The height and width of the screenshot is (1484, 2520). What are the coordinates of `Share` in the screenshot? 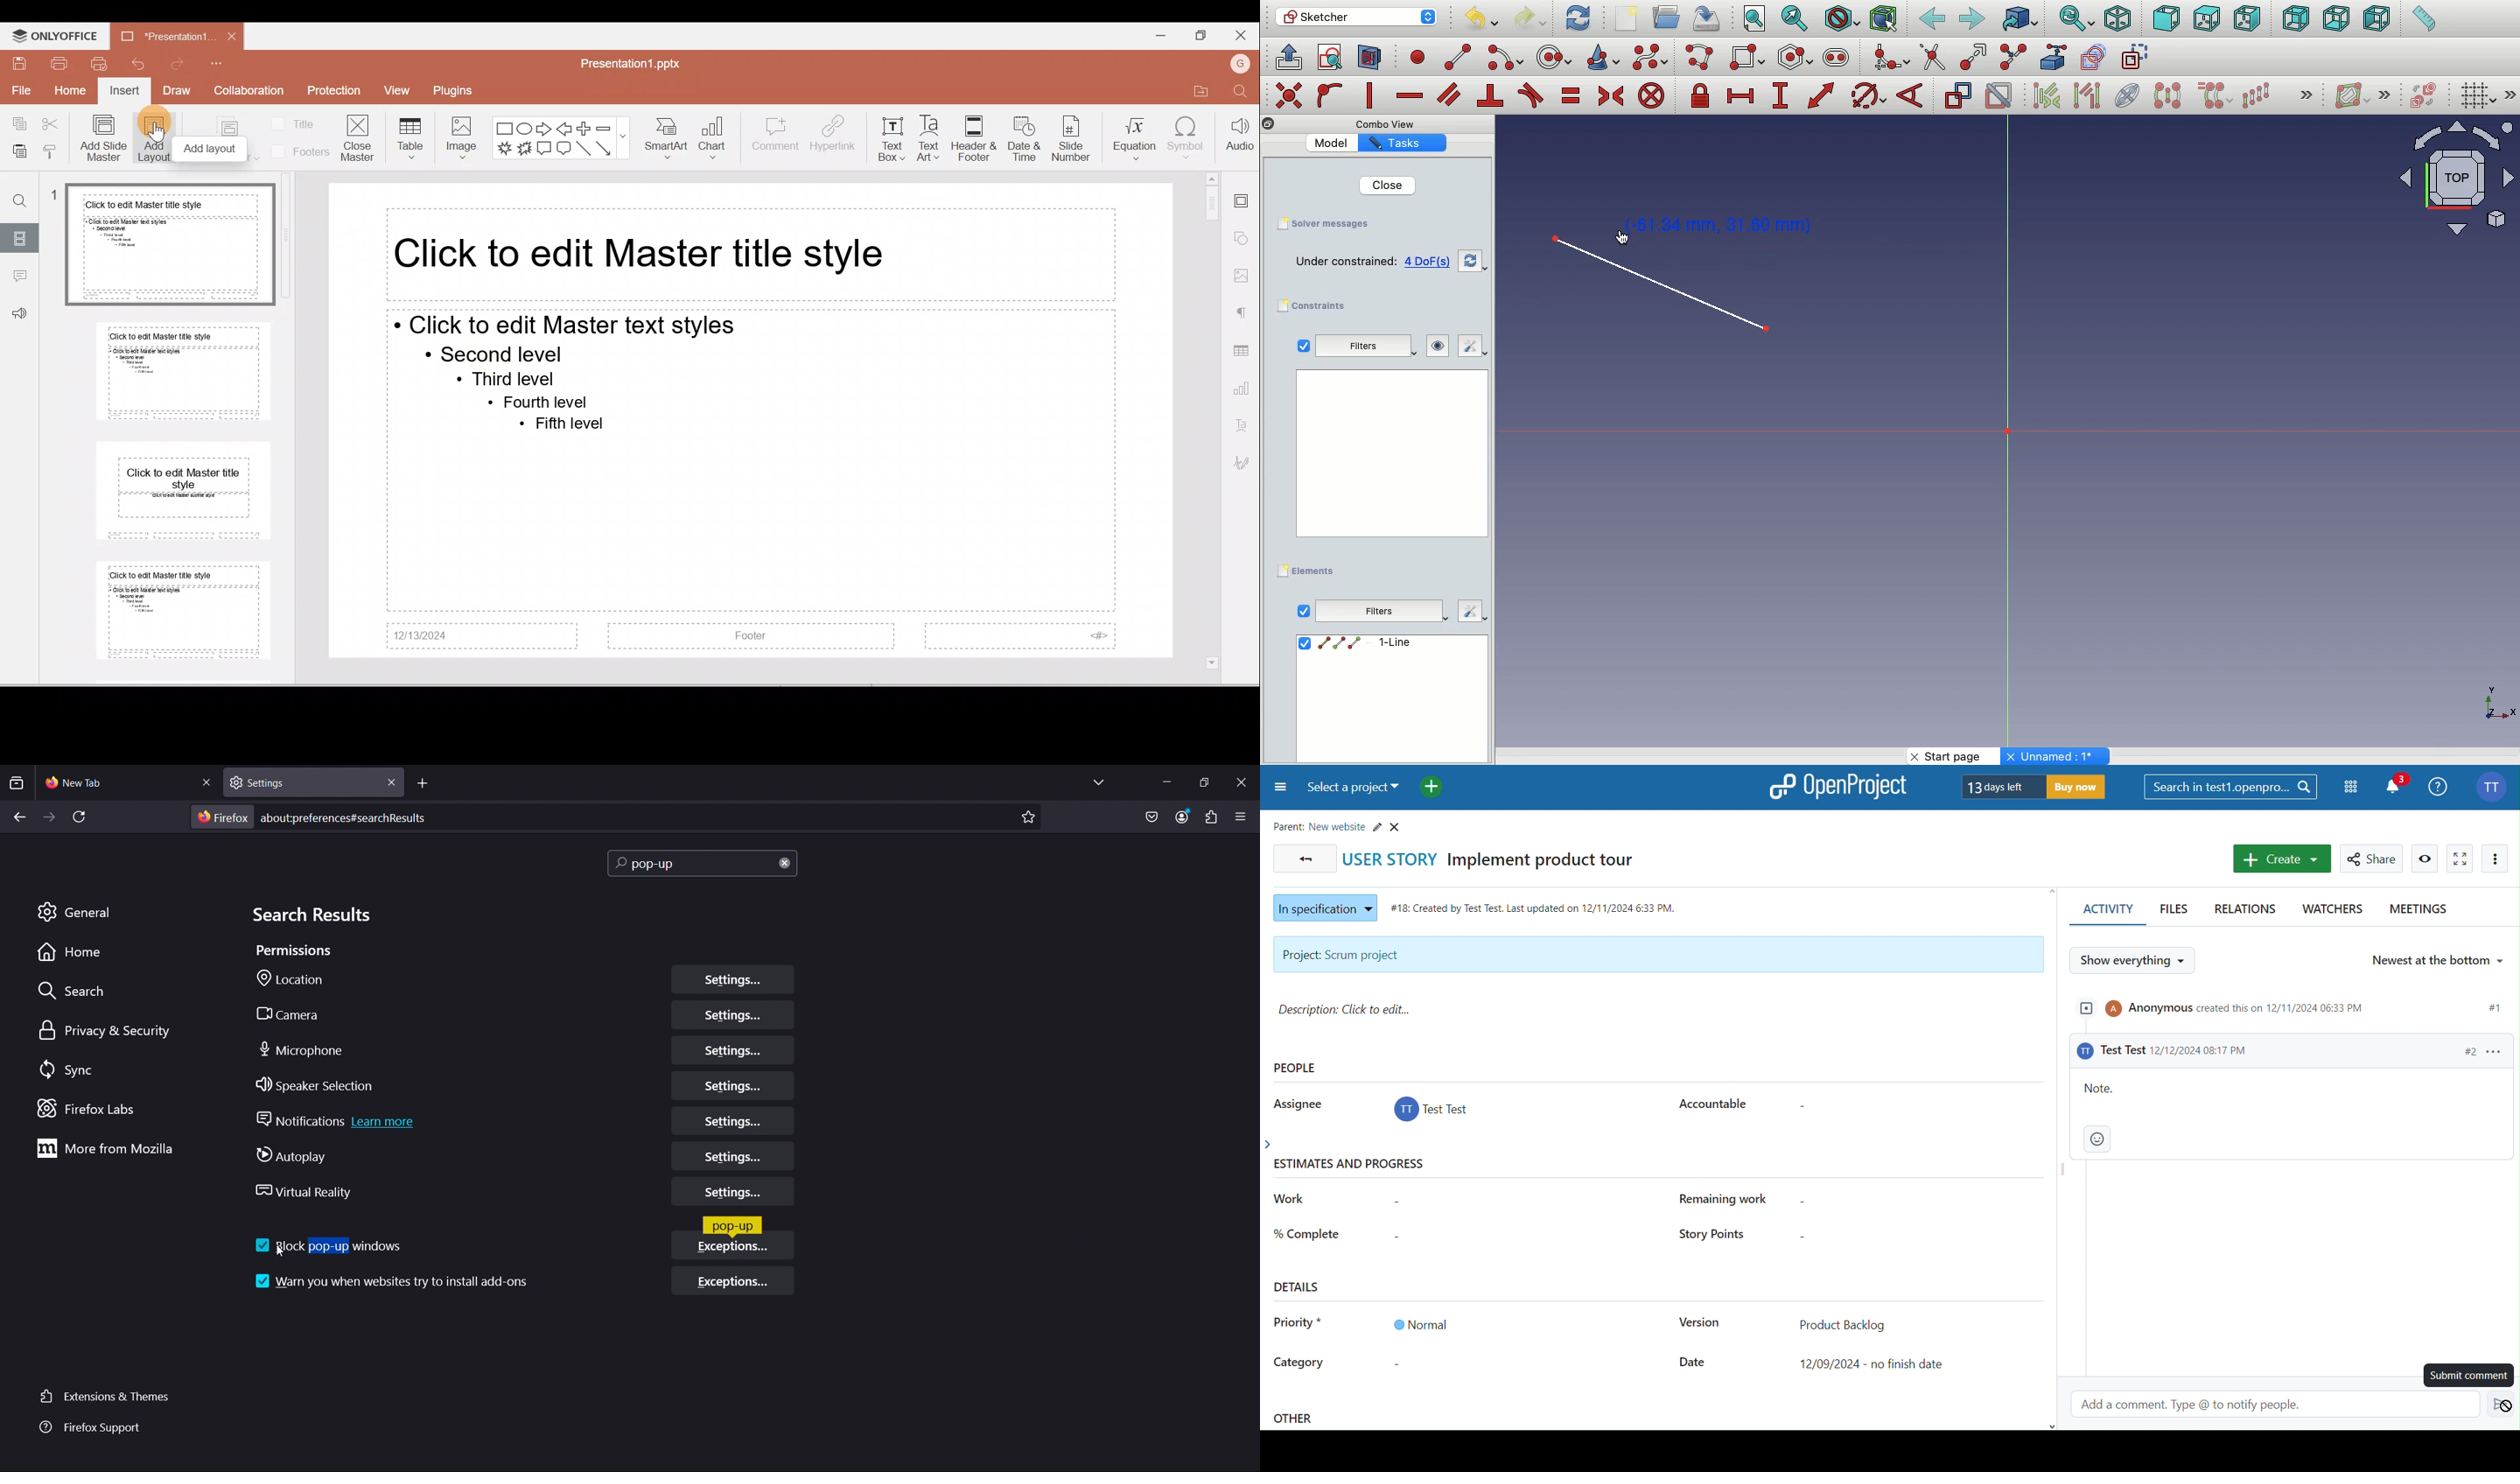 It's located at (2374, 859).